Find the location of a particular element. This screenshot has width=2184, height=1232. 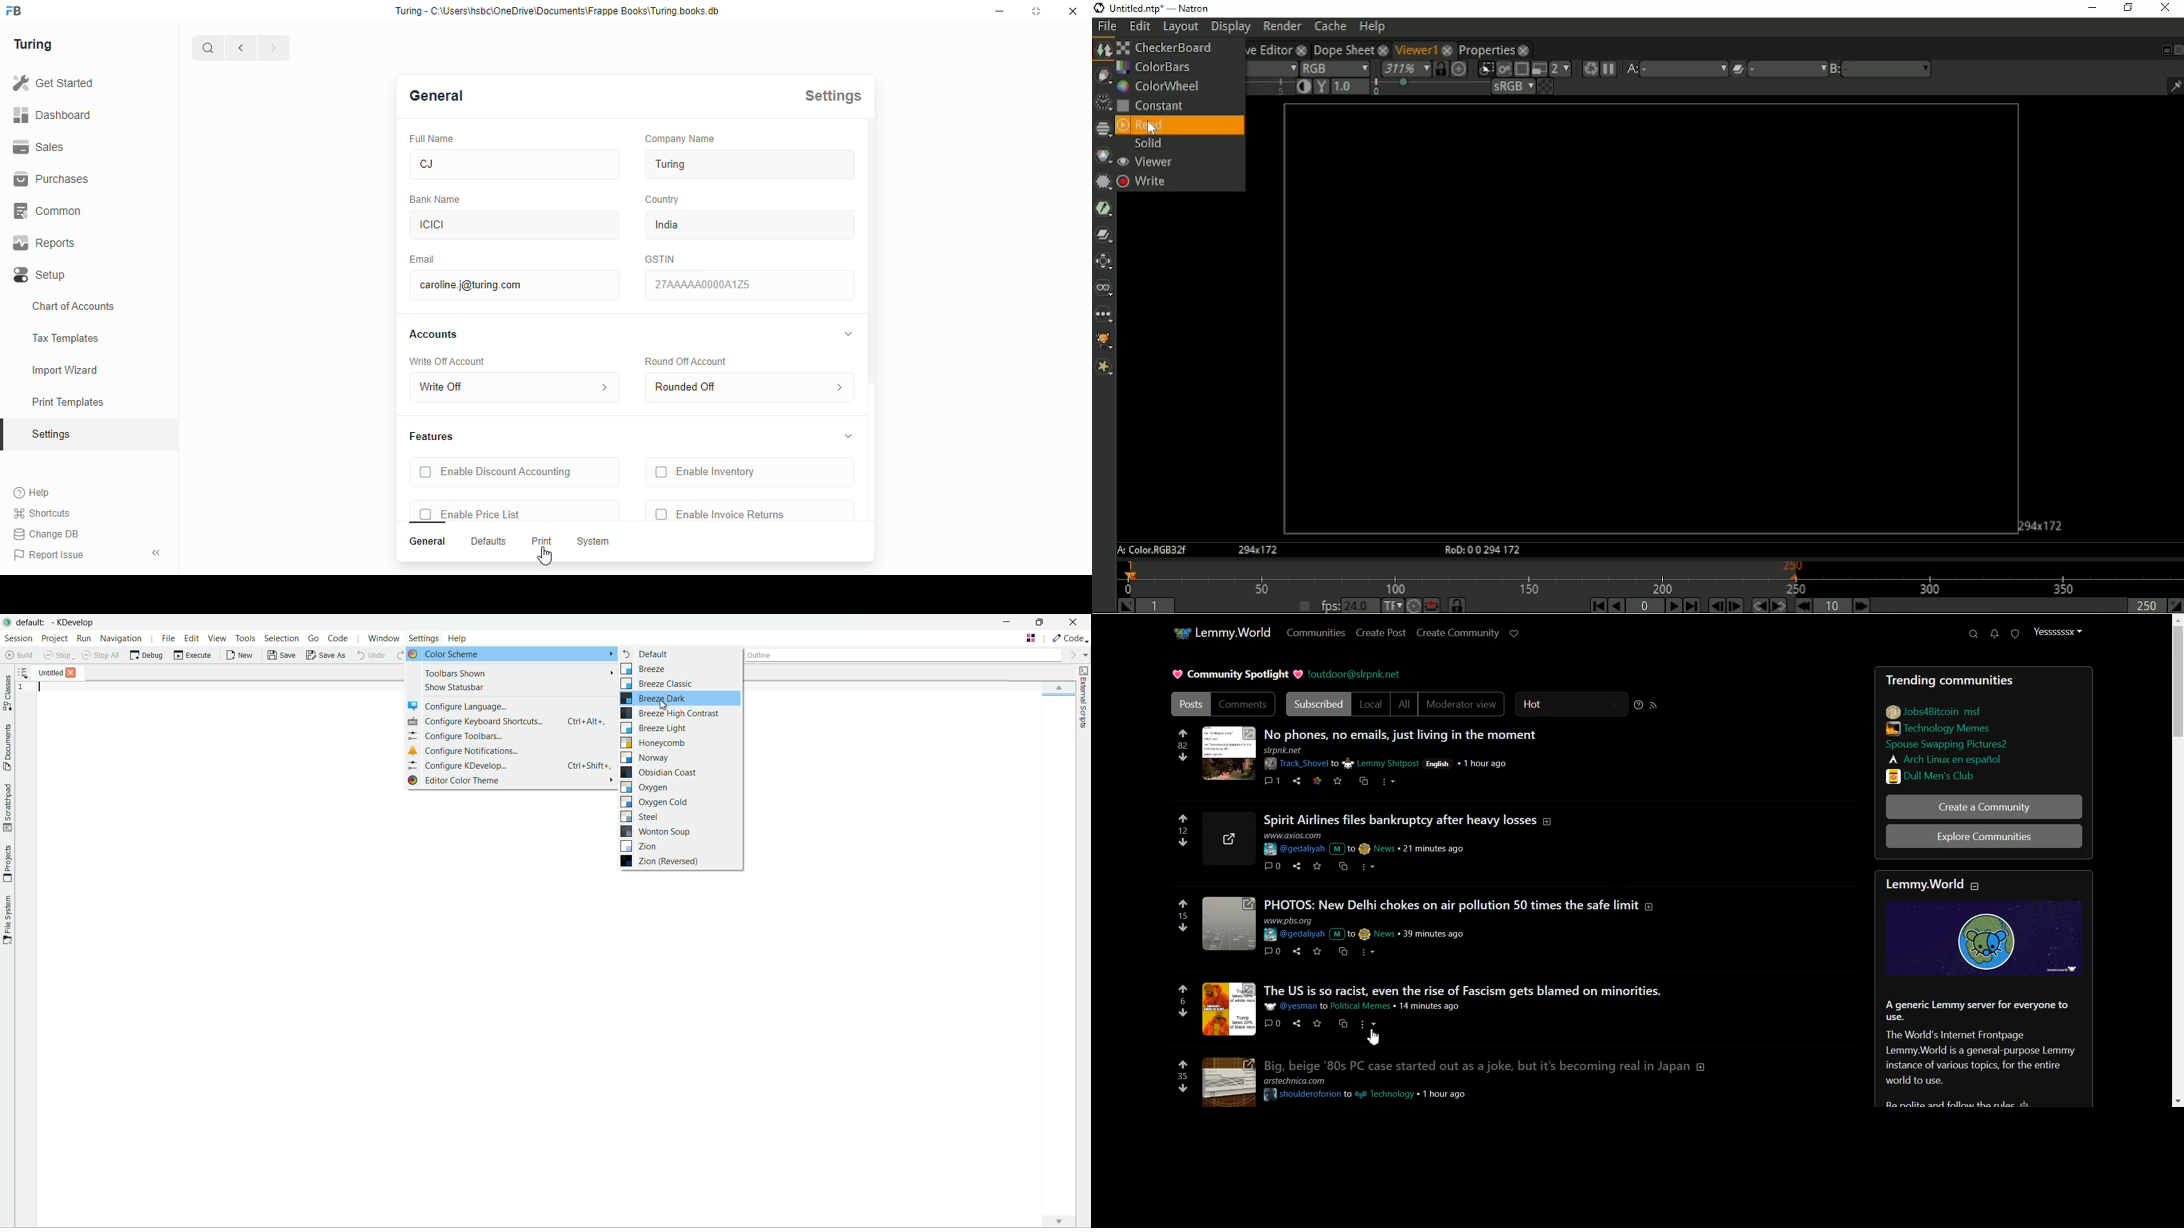

comments is located at coordinates (1272, 780).